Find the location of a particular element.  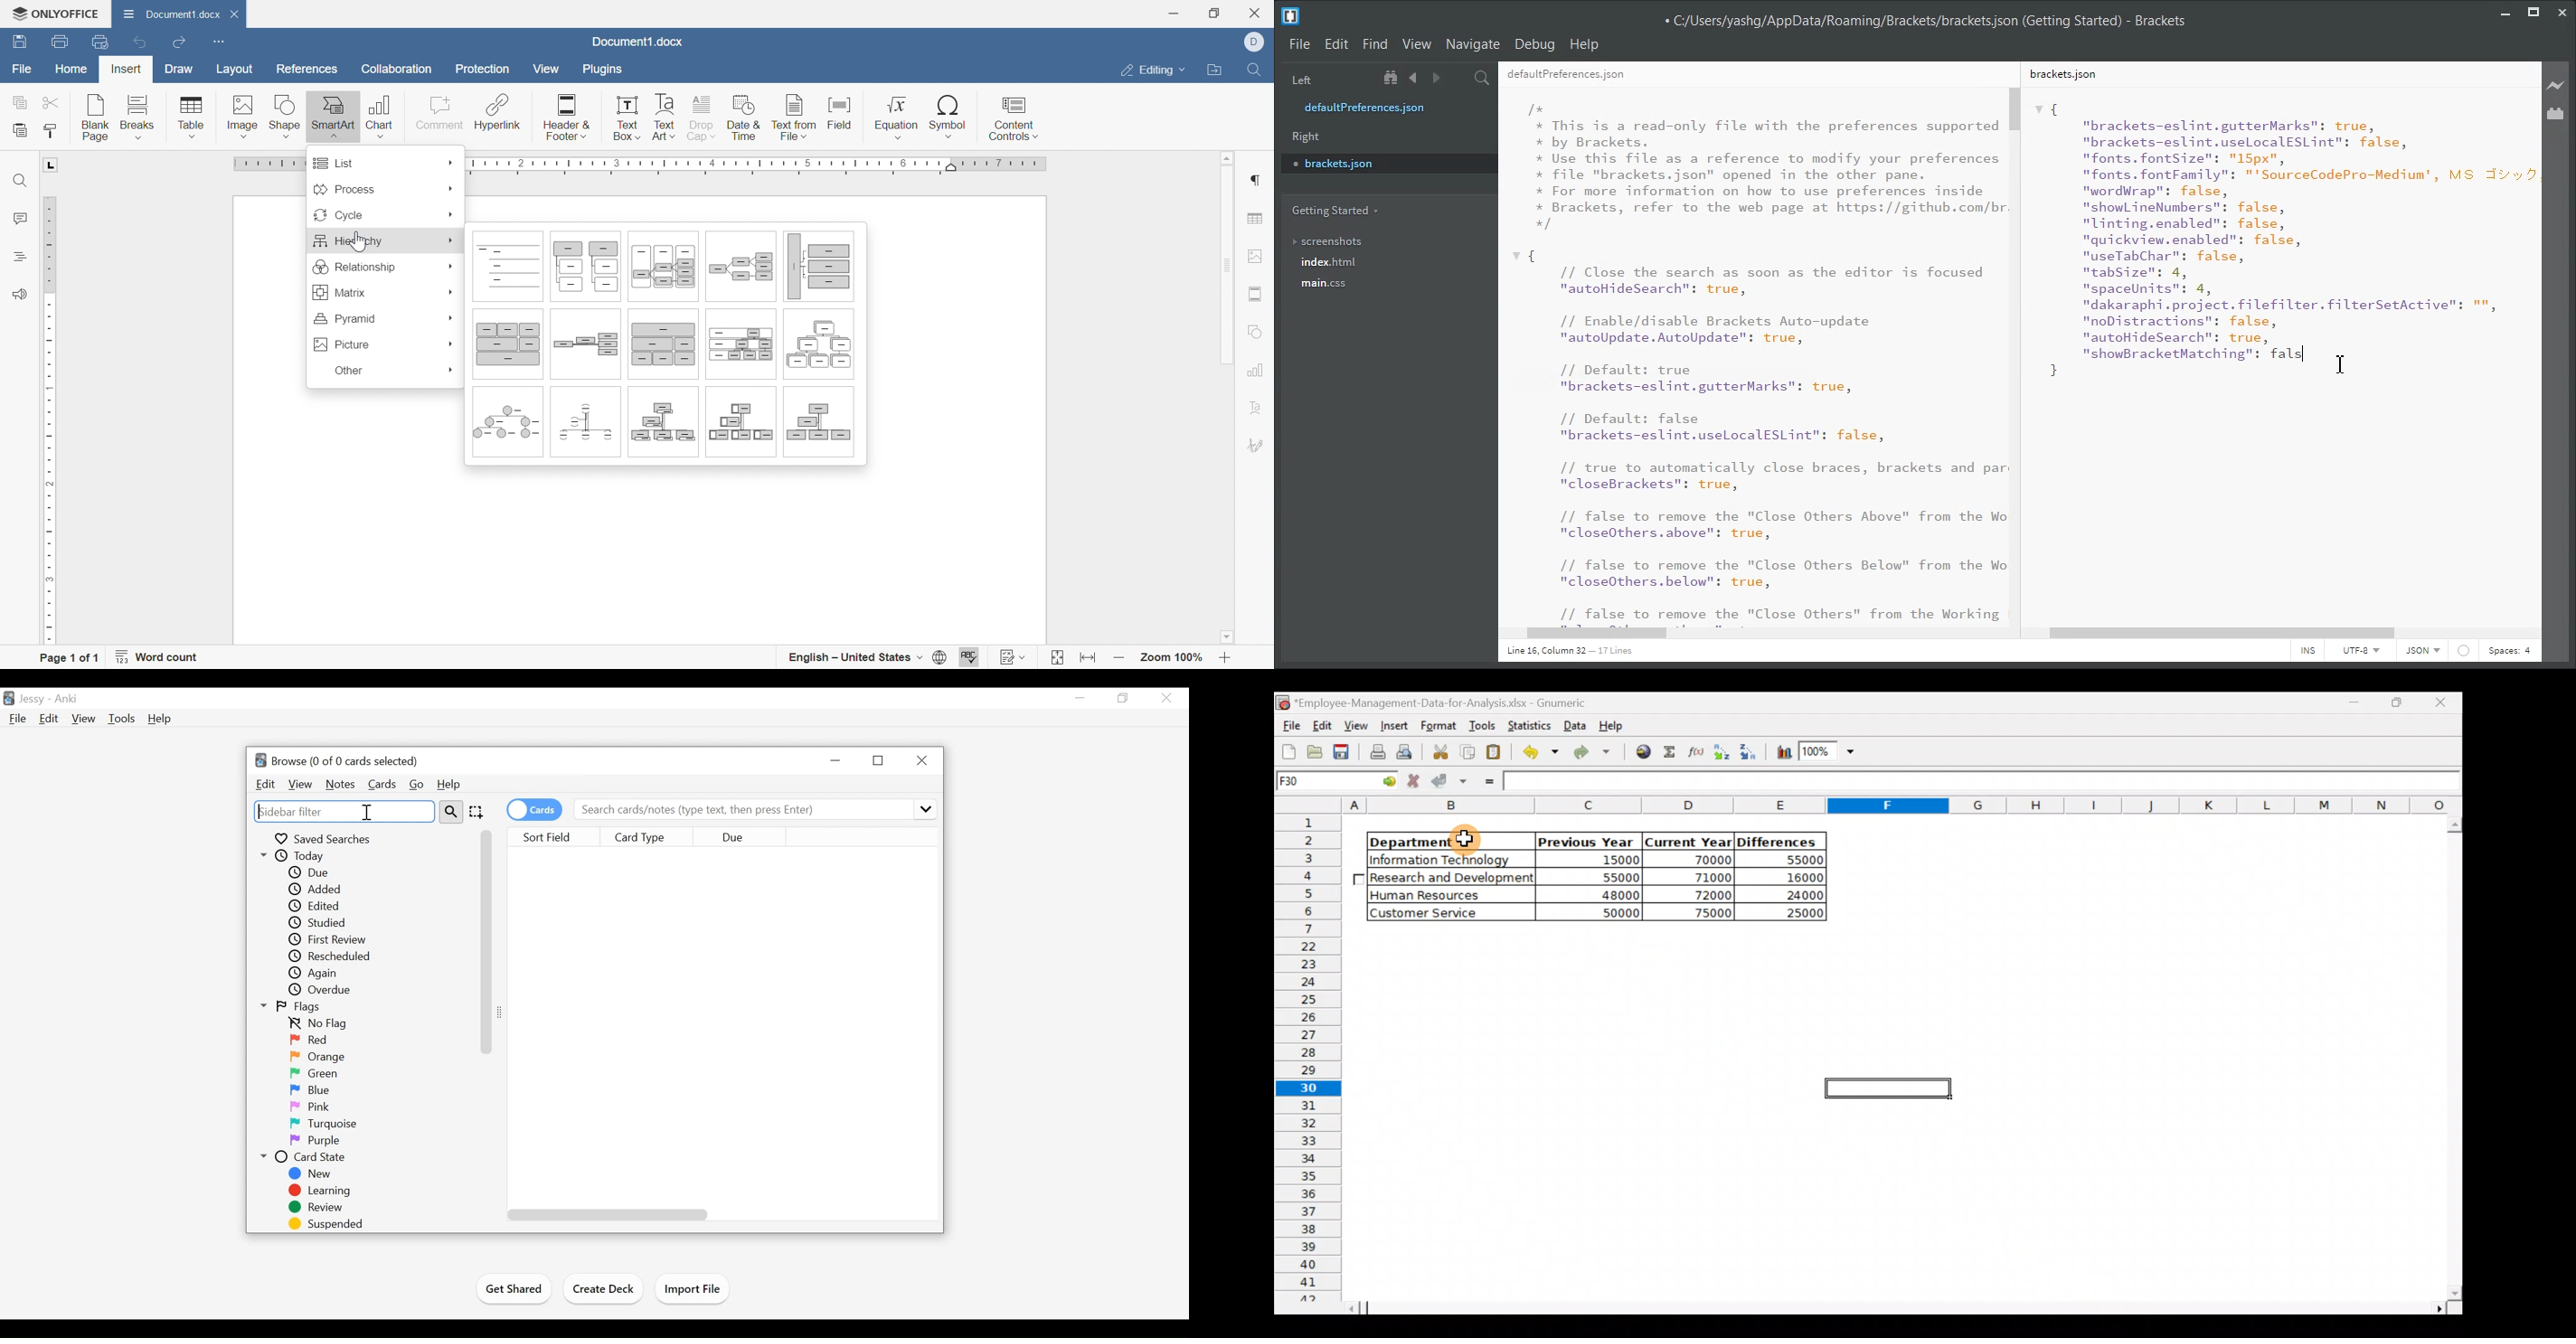

Quick print is located at coordinates (102, 43).